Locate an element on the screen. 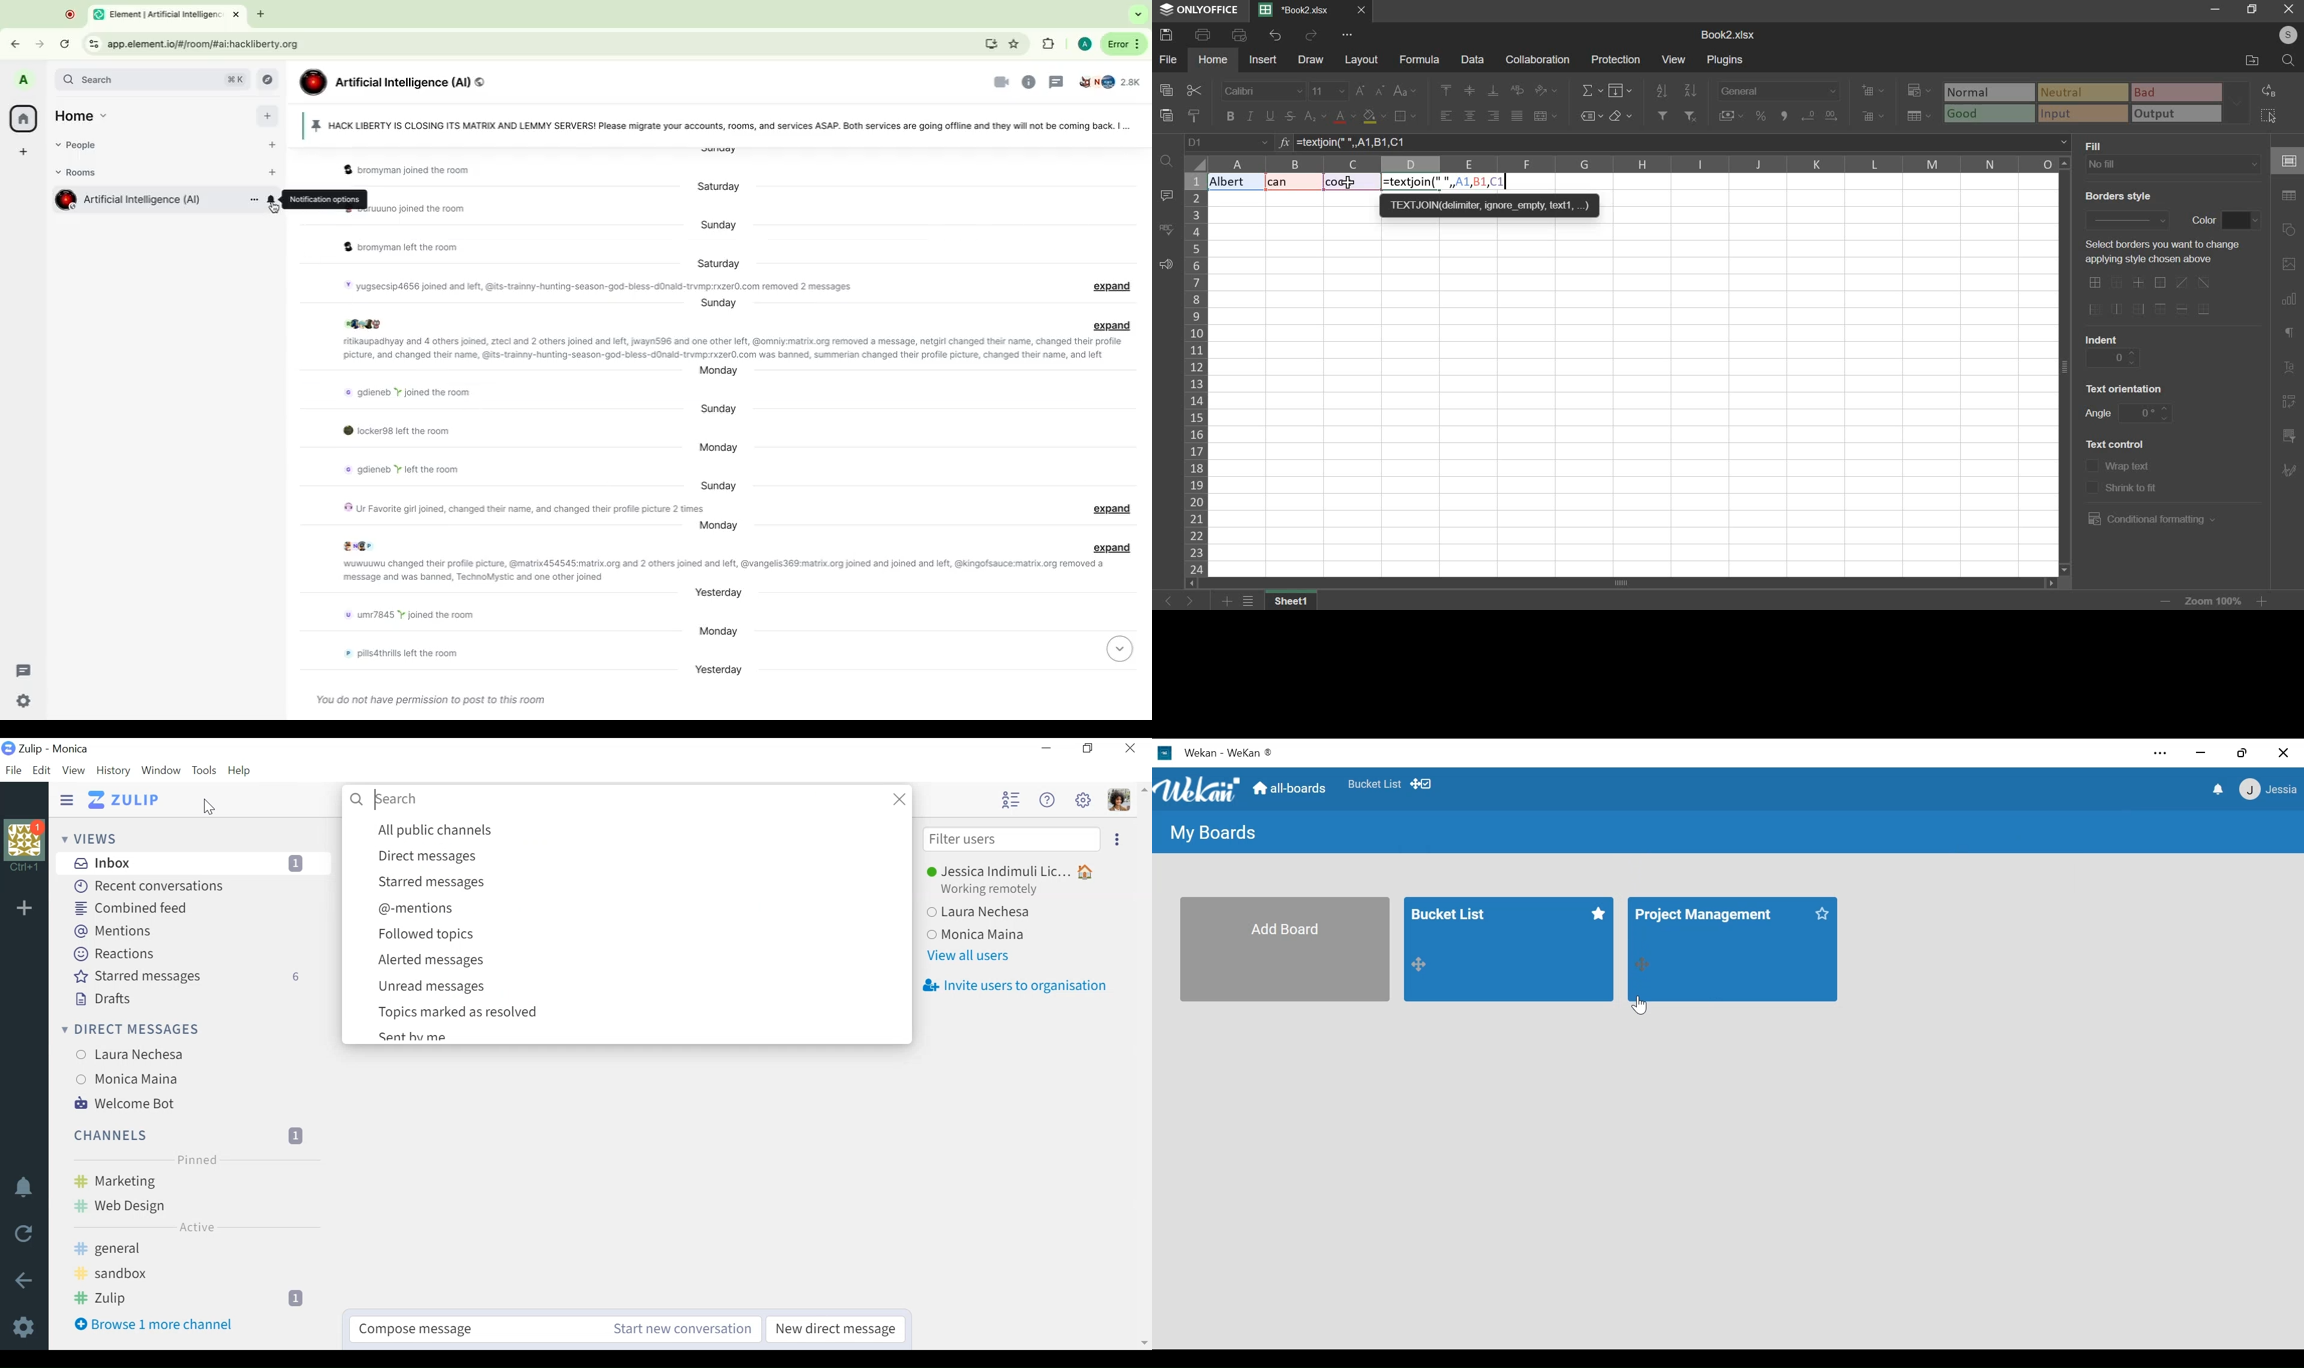 Image resolution: width=2324 pixels, height=1372 pixels. Add room is located at coordinates (275, 173).